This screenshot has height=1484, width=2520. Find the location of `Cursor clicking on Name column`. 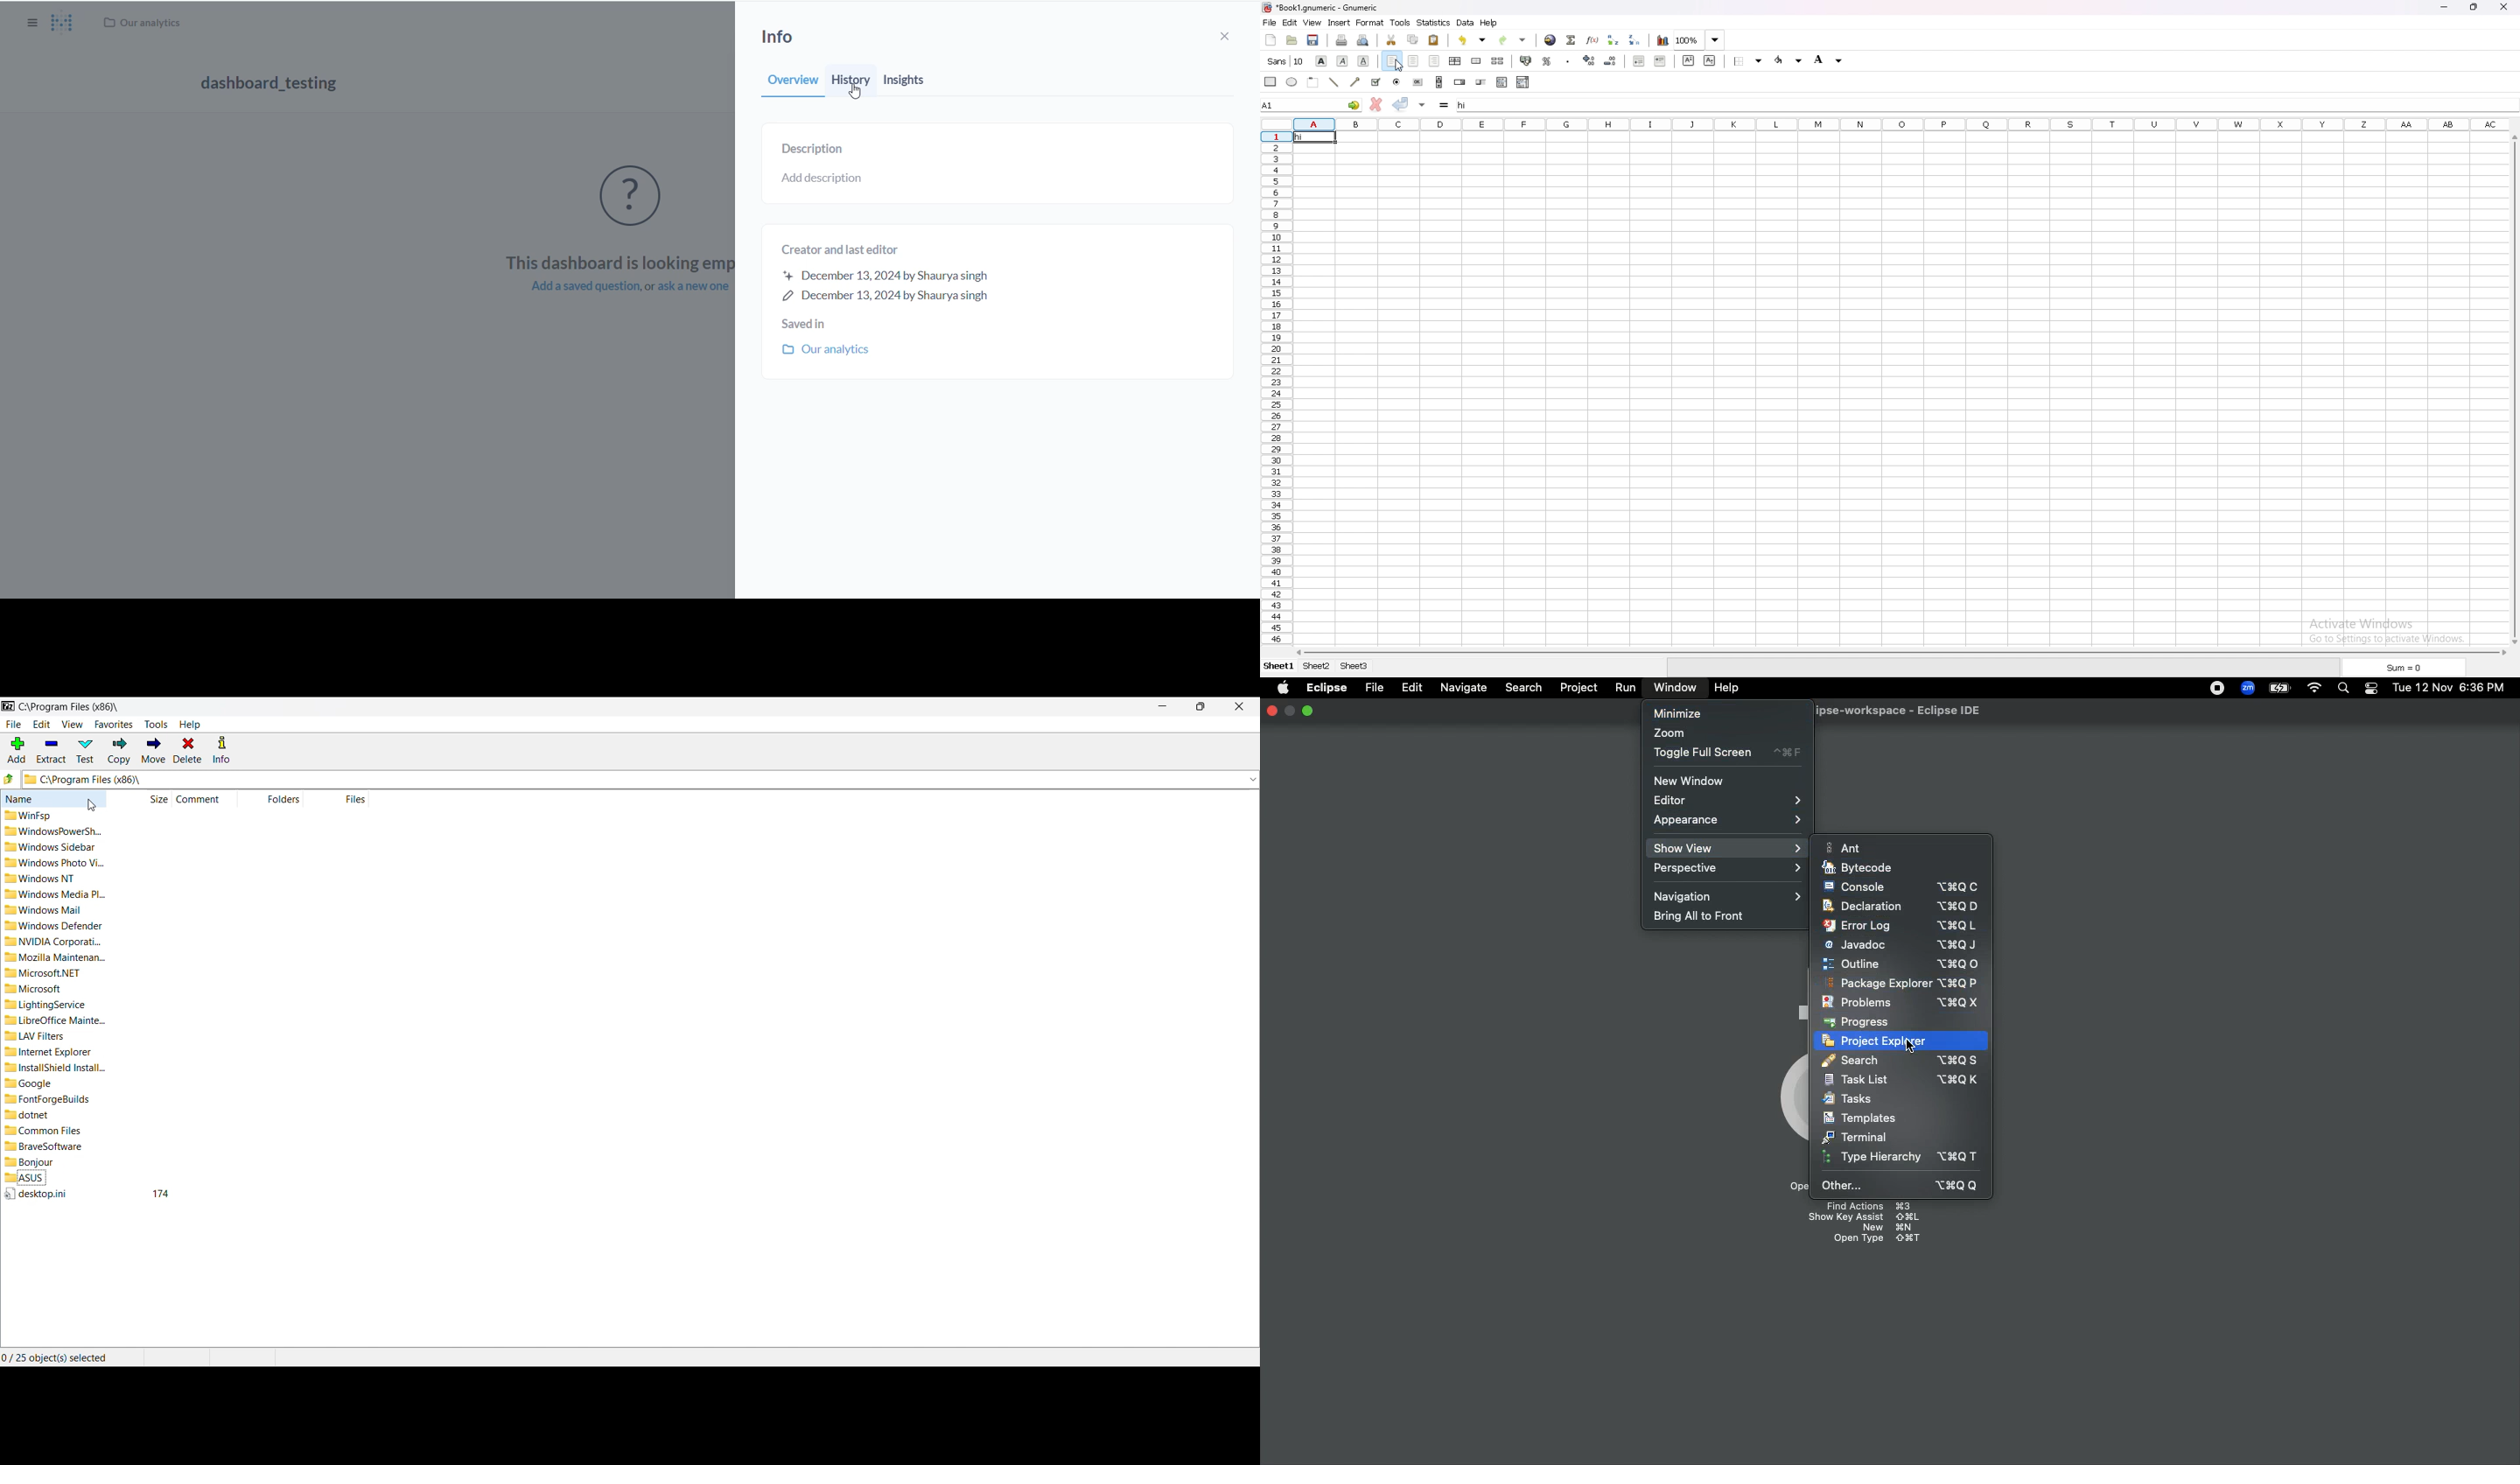

Cursor clicking on Name column is located at coordinates (92, 805).